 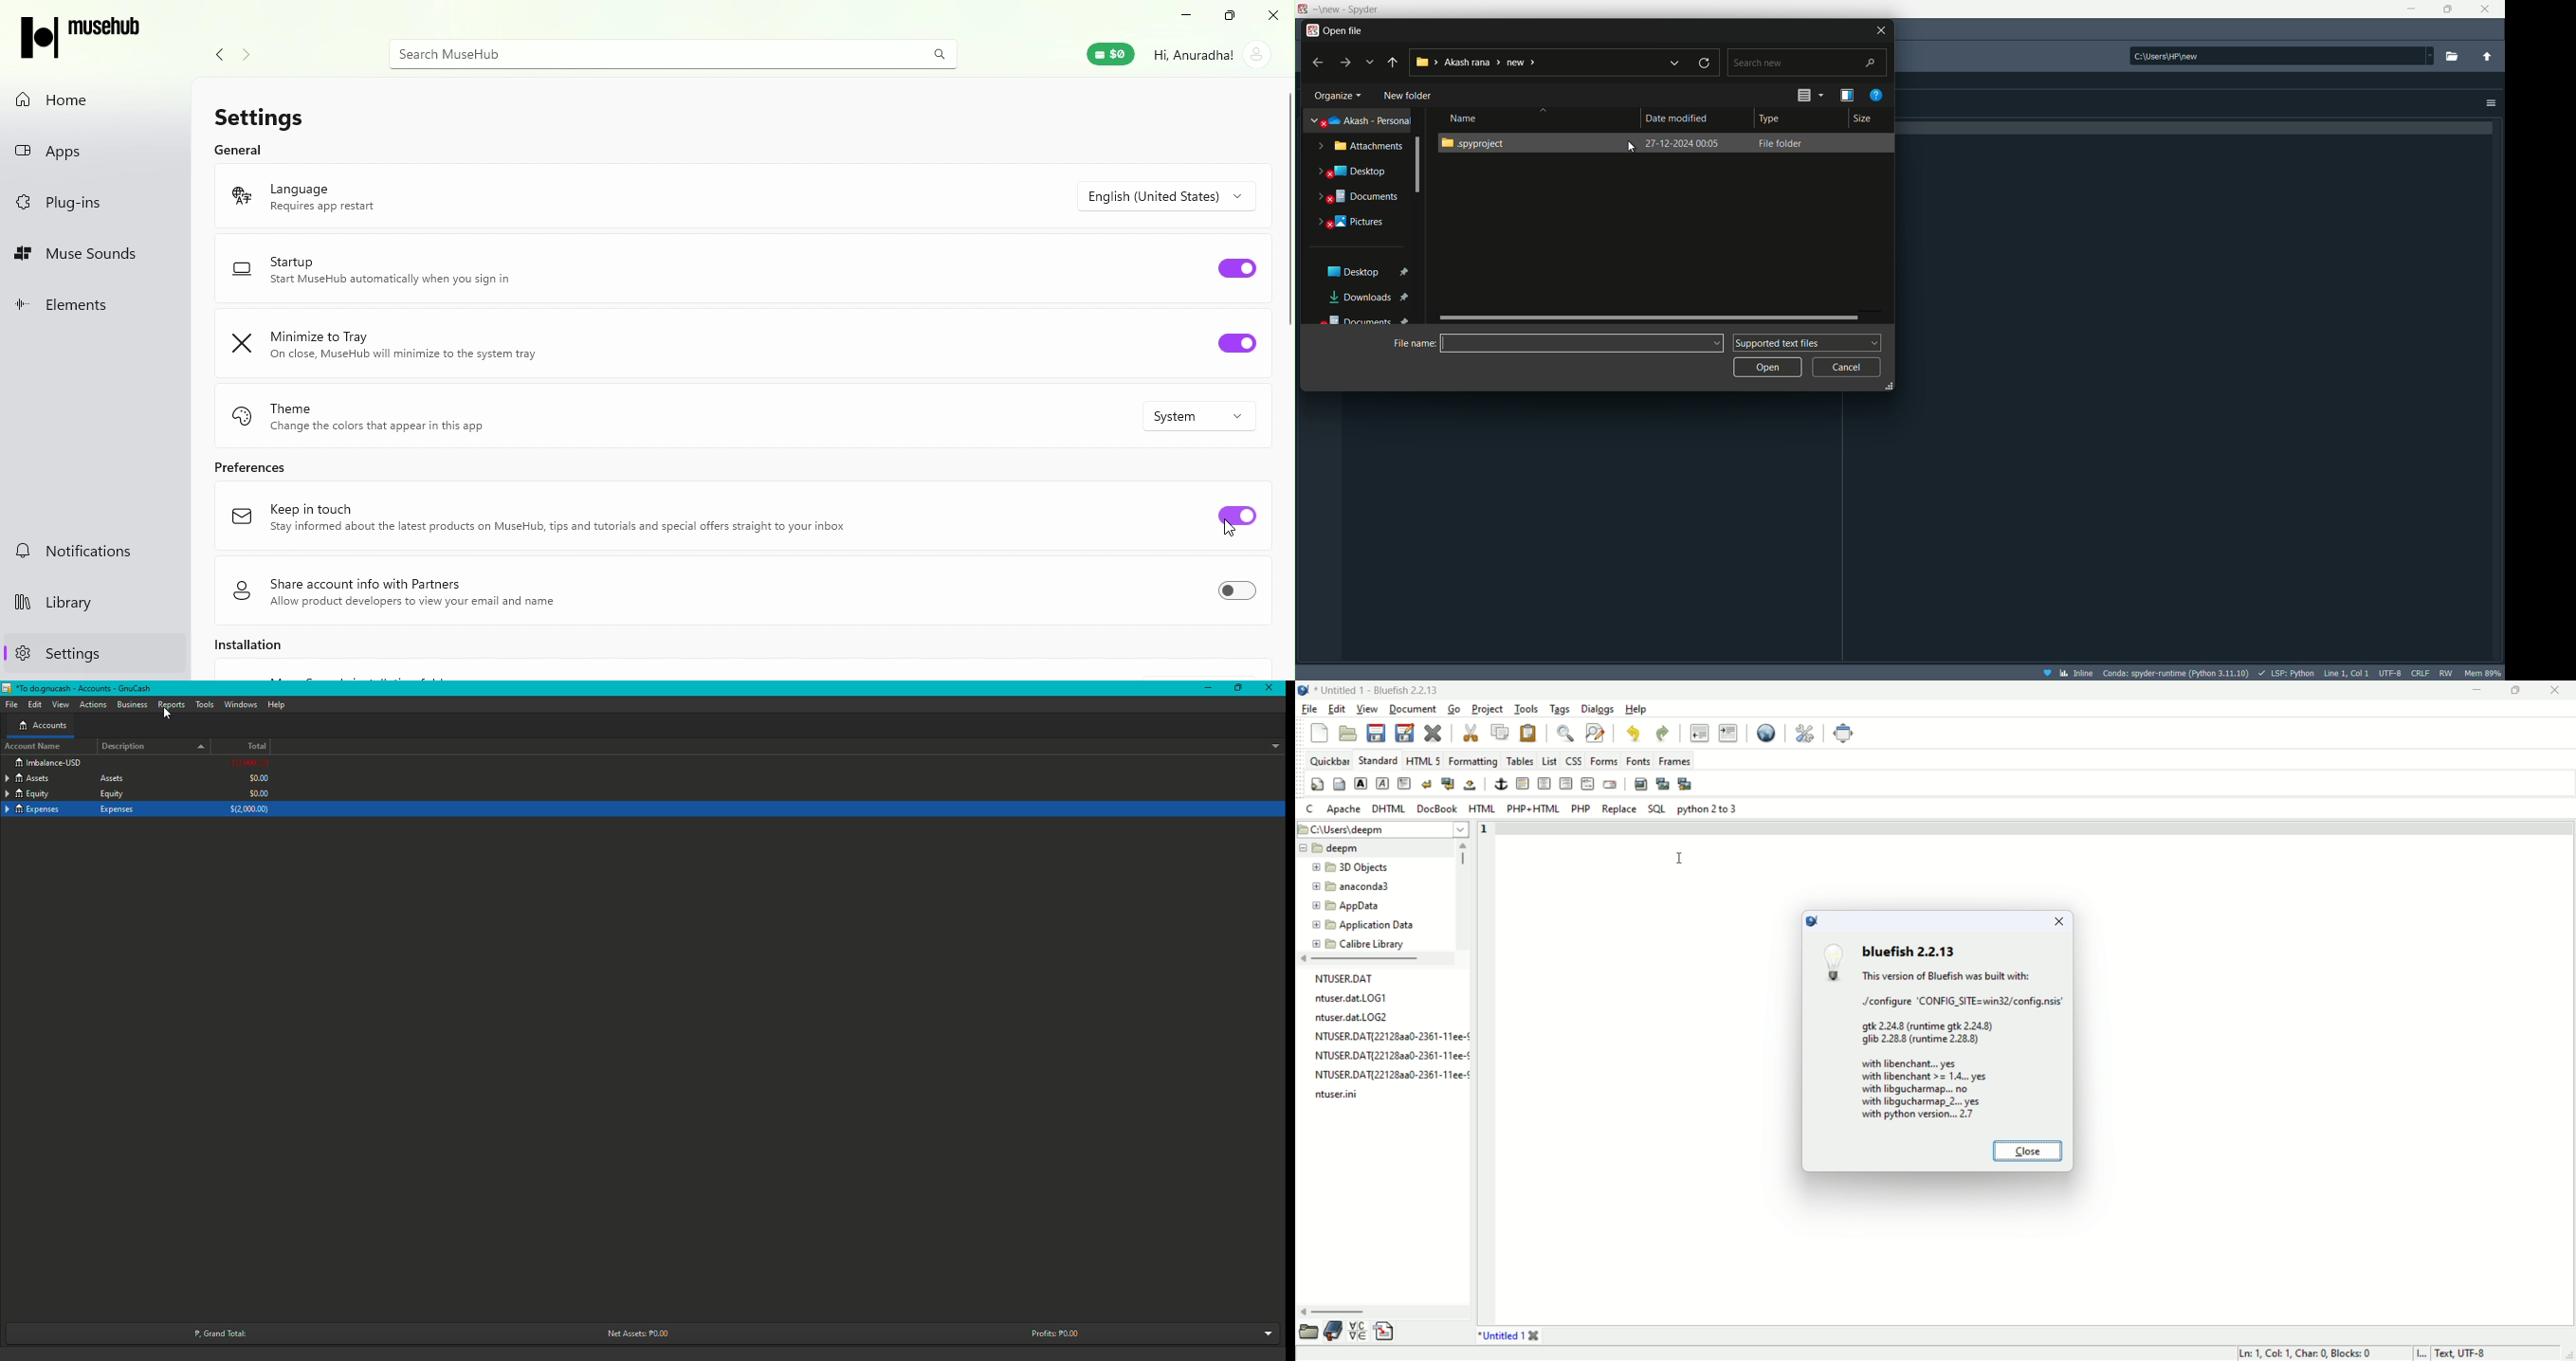 I want to click on PHP, so click(x=1581, y=811).